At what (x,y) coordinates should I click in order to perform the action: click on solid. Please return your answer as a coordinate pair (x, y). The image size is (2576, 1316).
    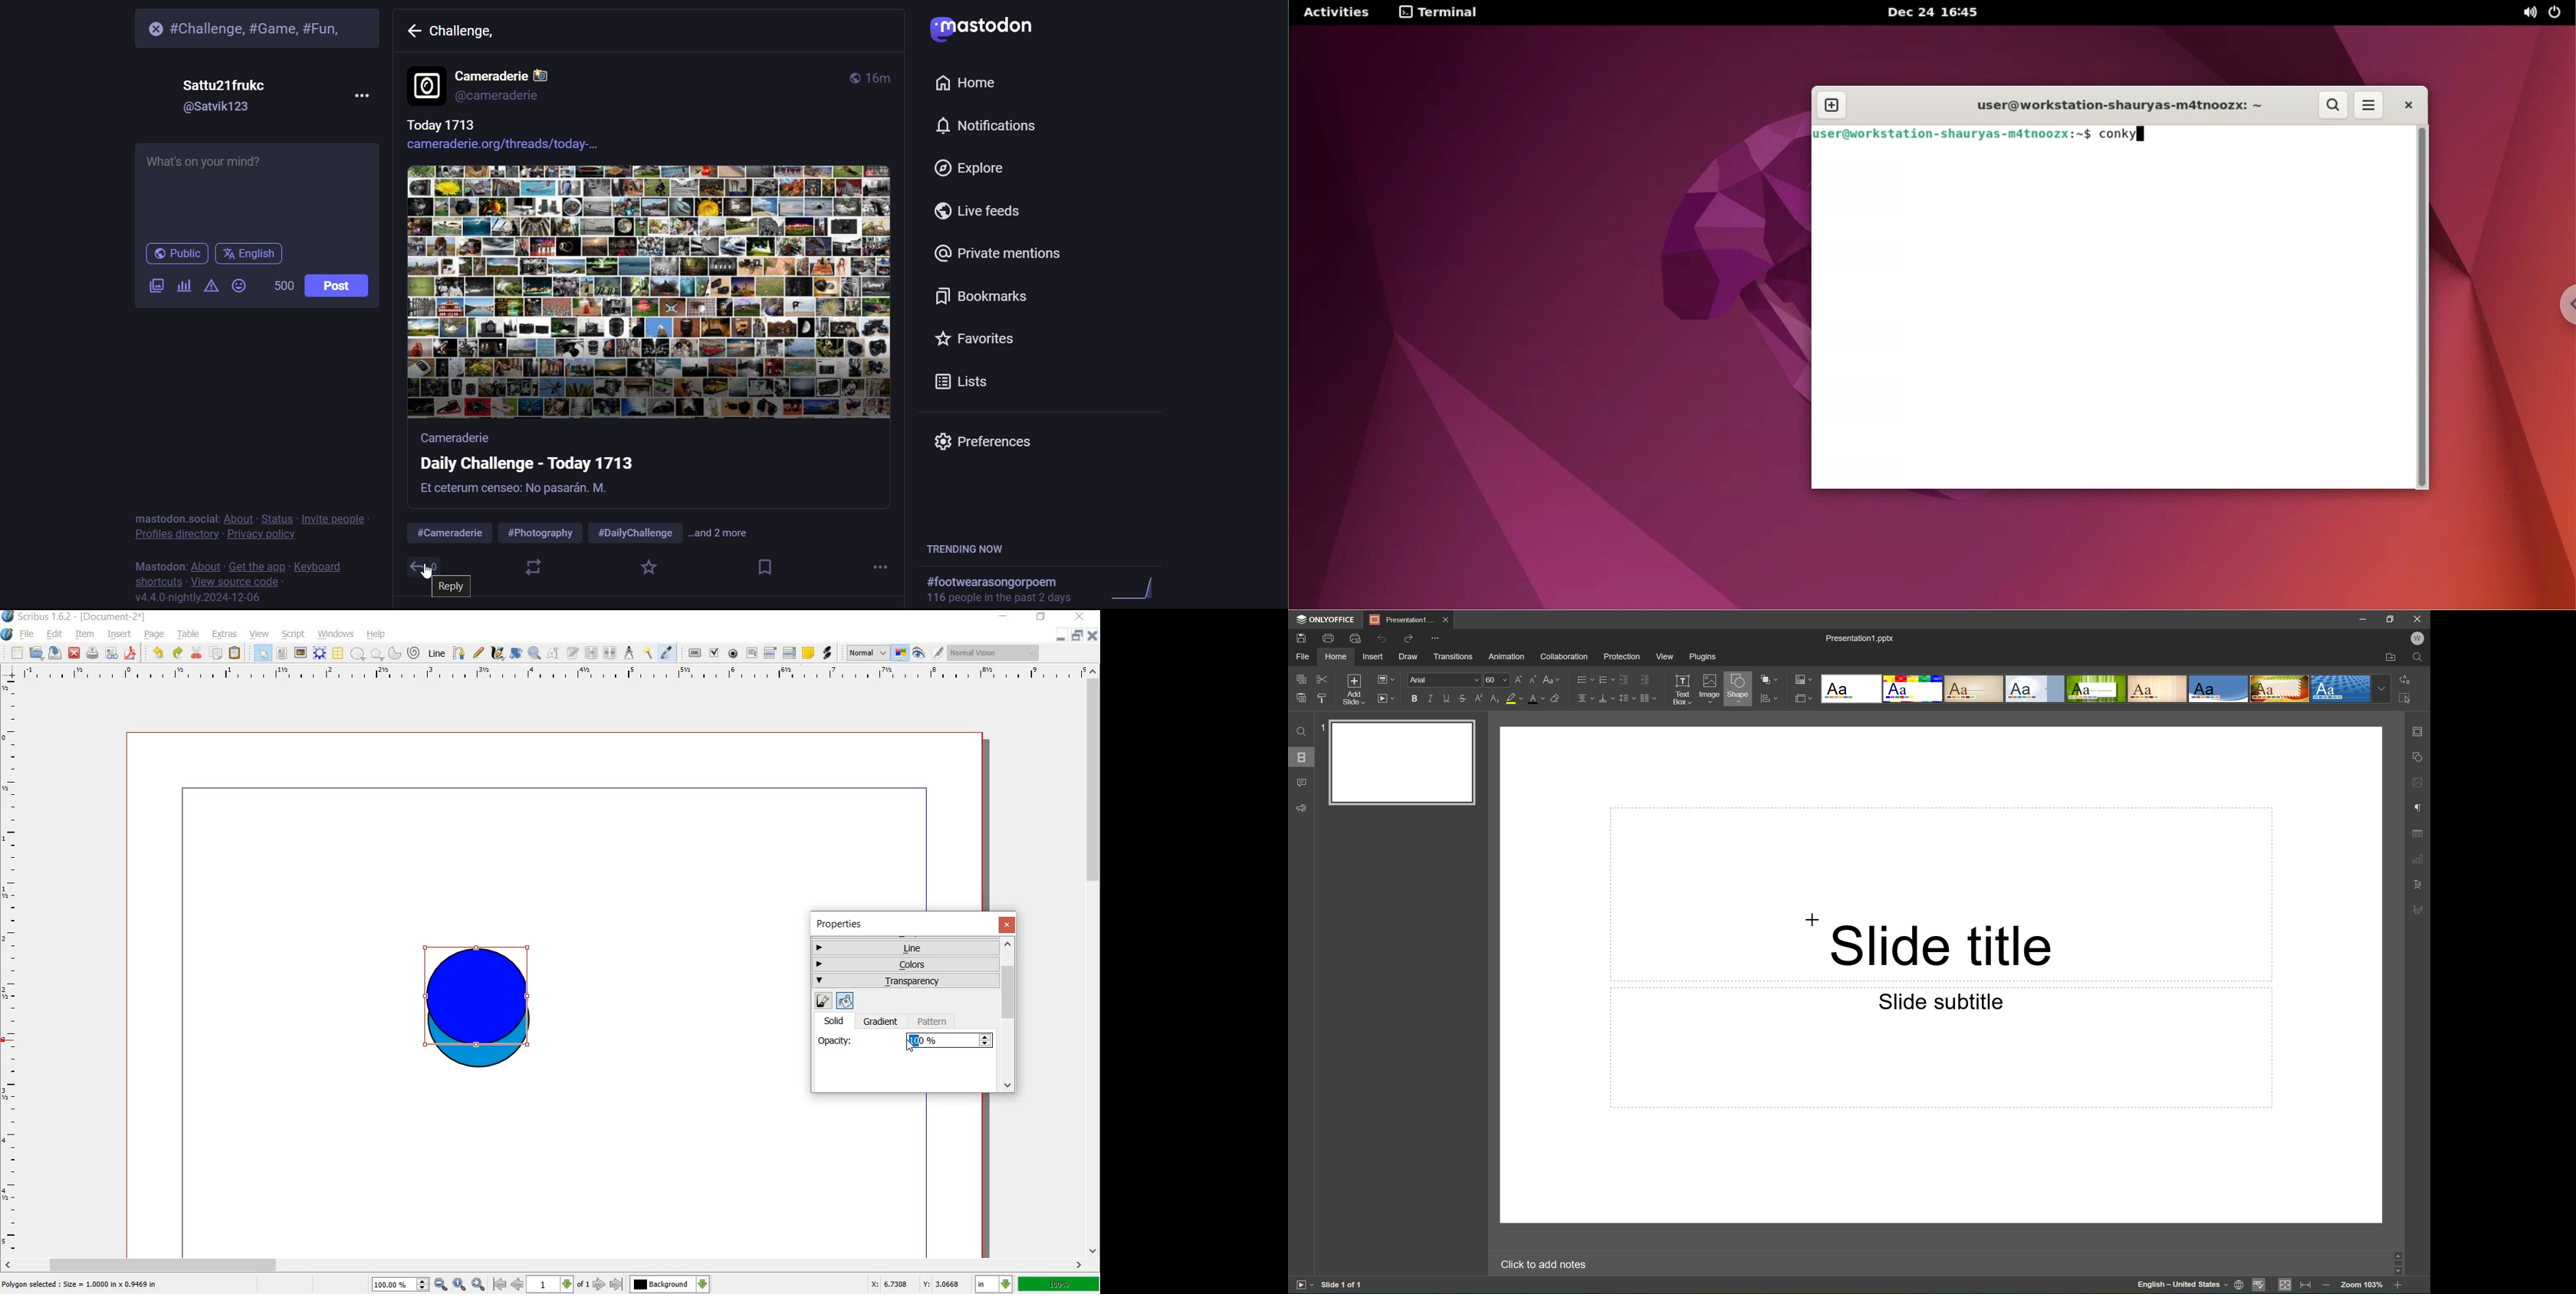
    Looking at the image, I should click on (839, 1020).